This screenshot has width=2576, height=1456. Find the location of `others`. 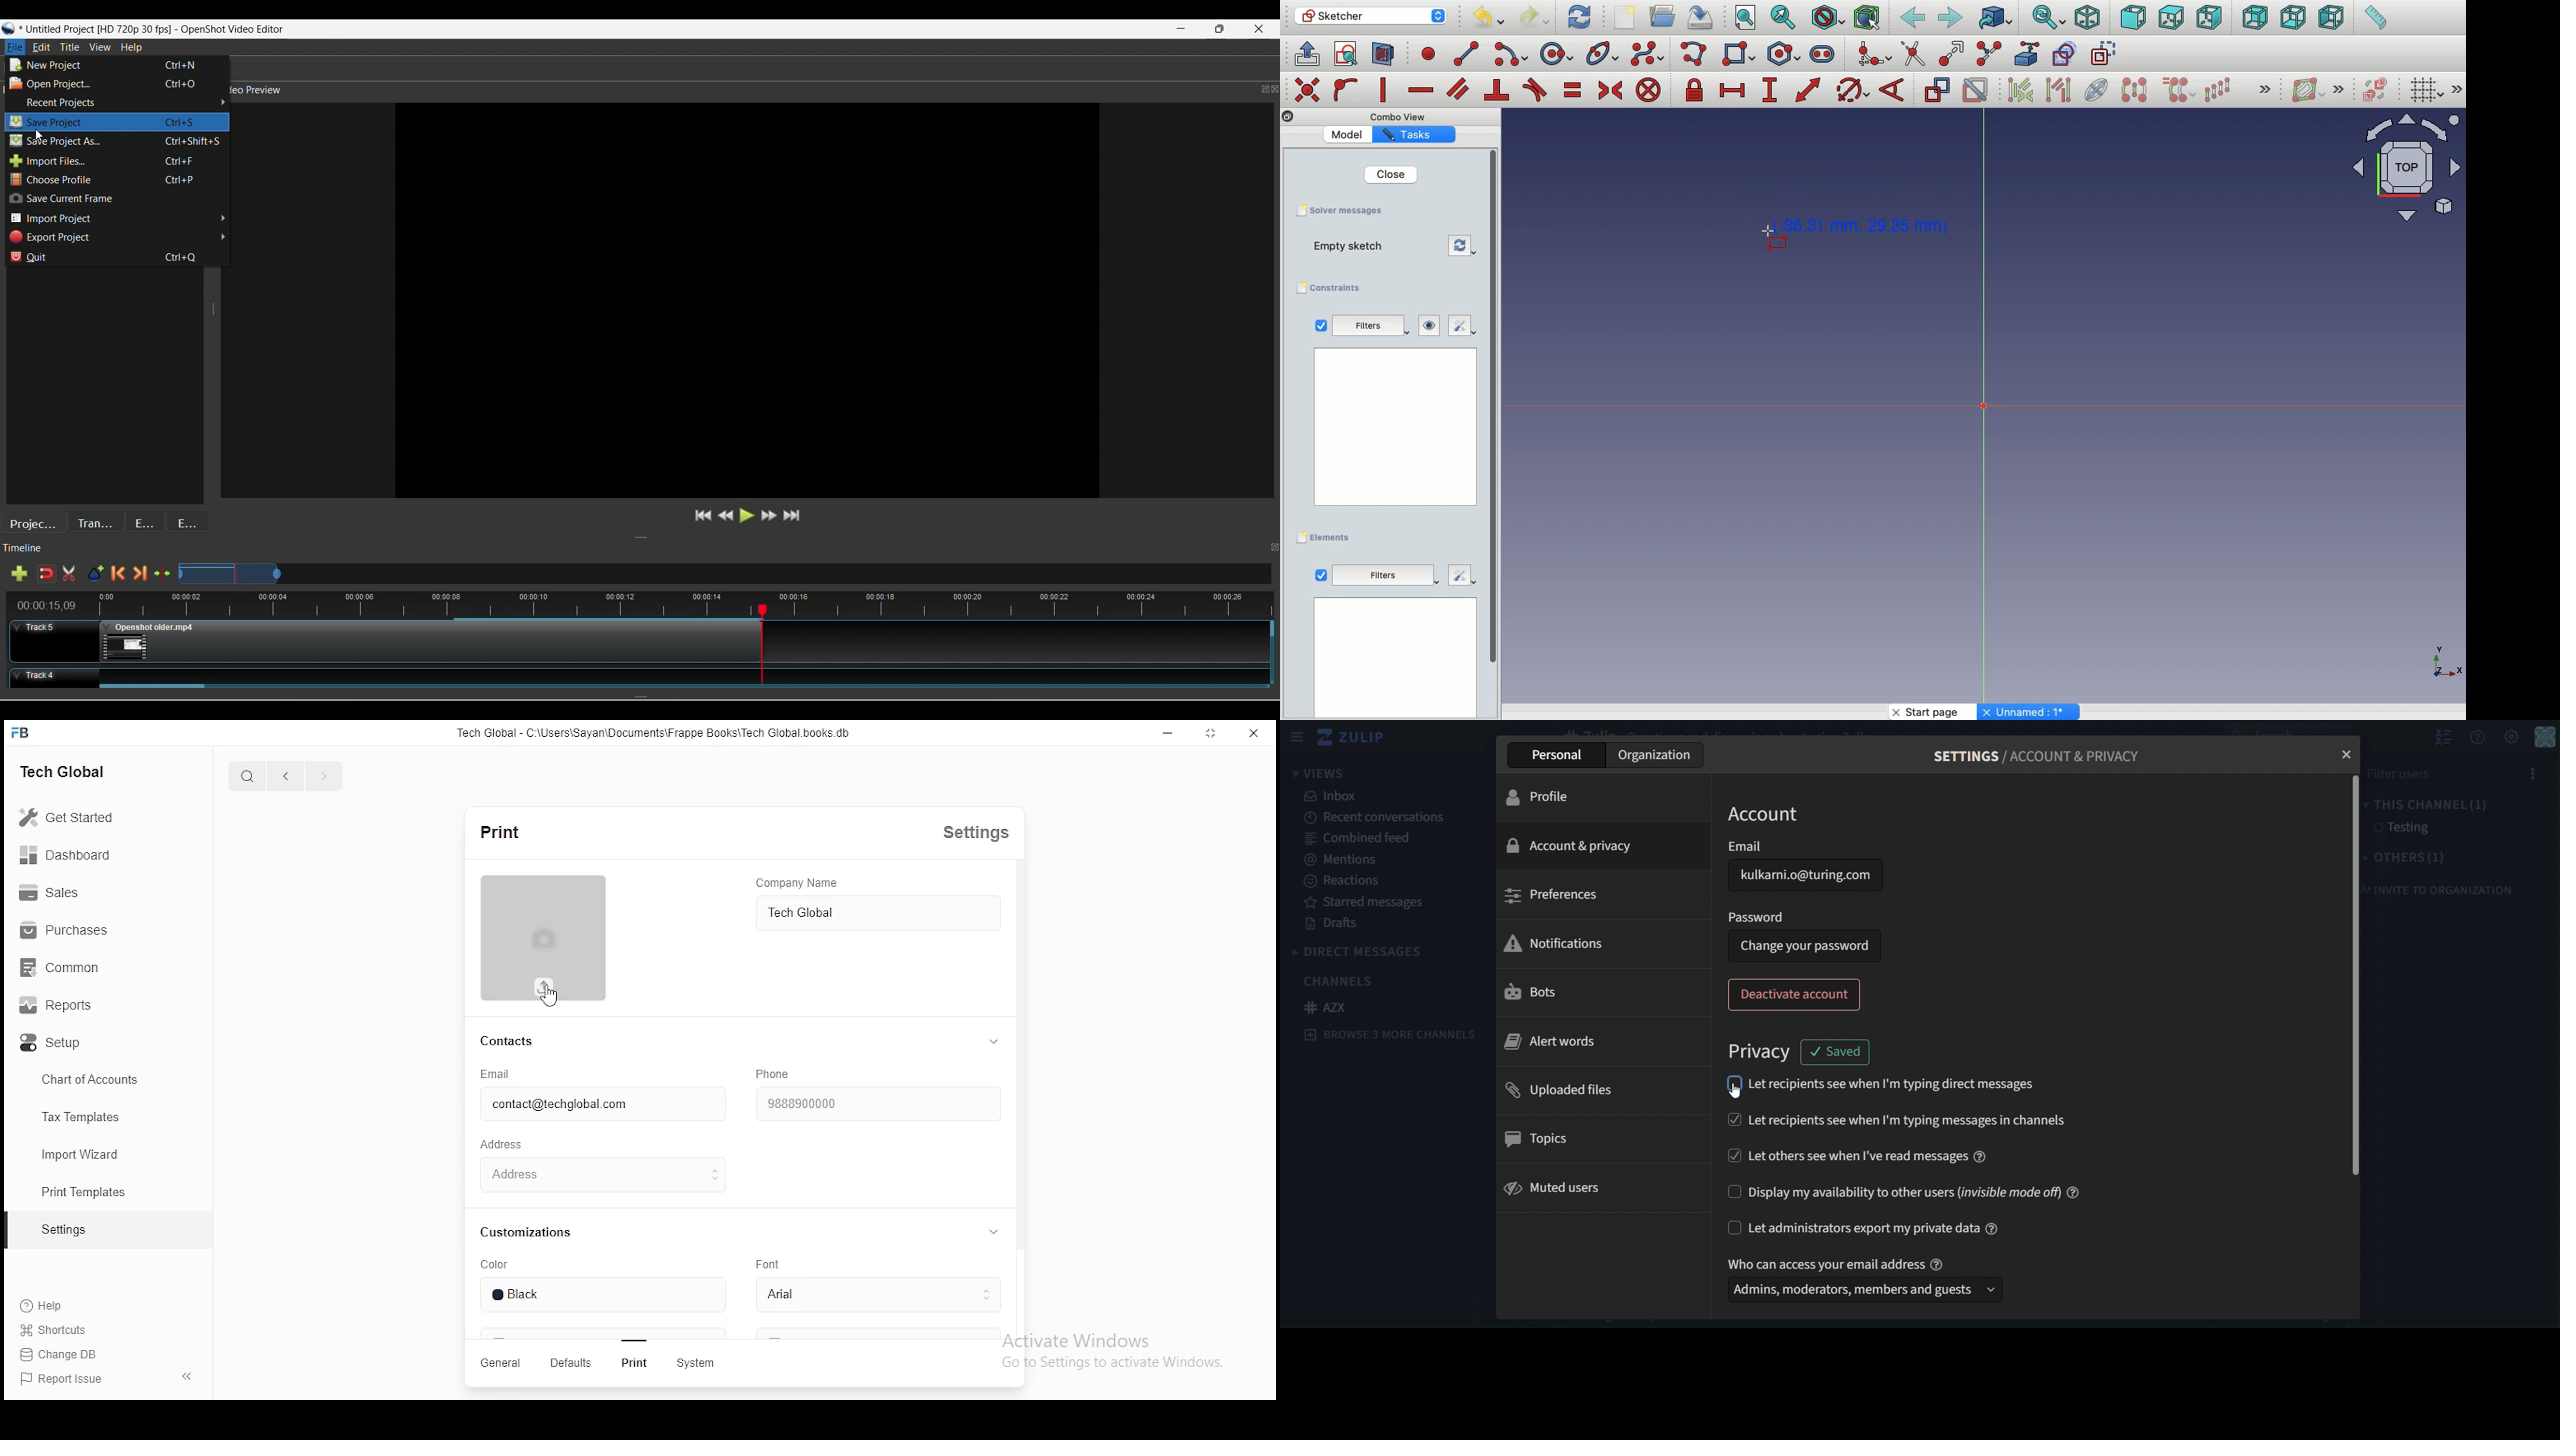

others is located at coordinates (2410, 860).